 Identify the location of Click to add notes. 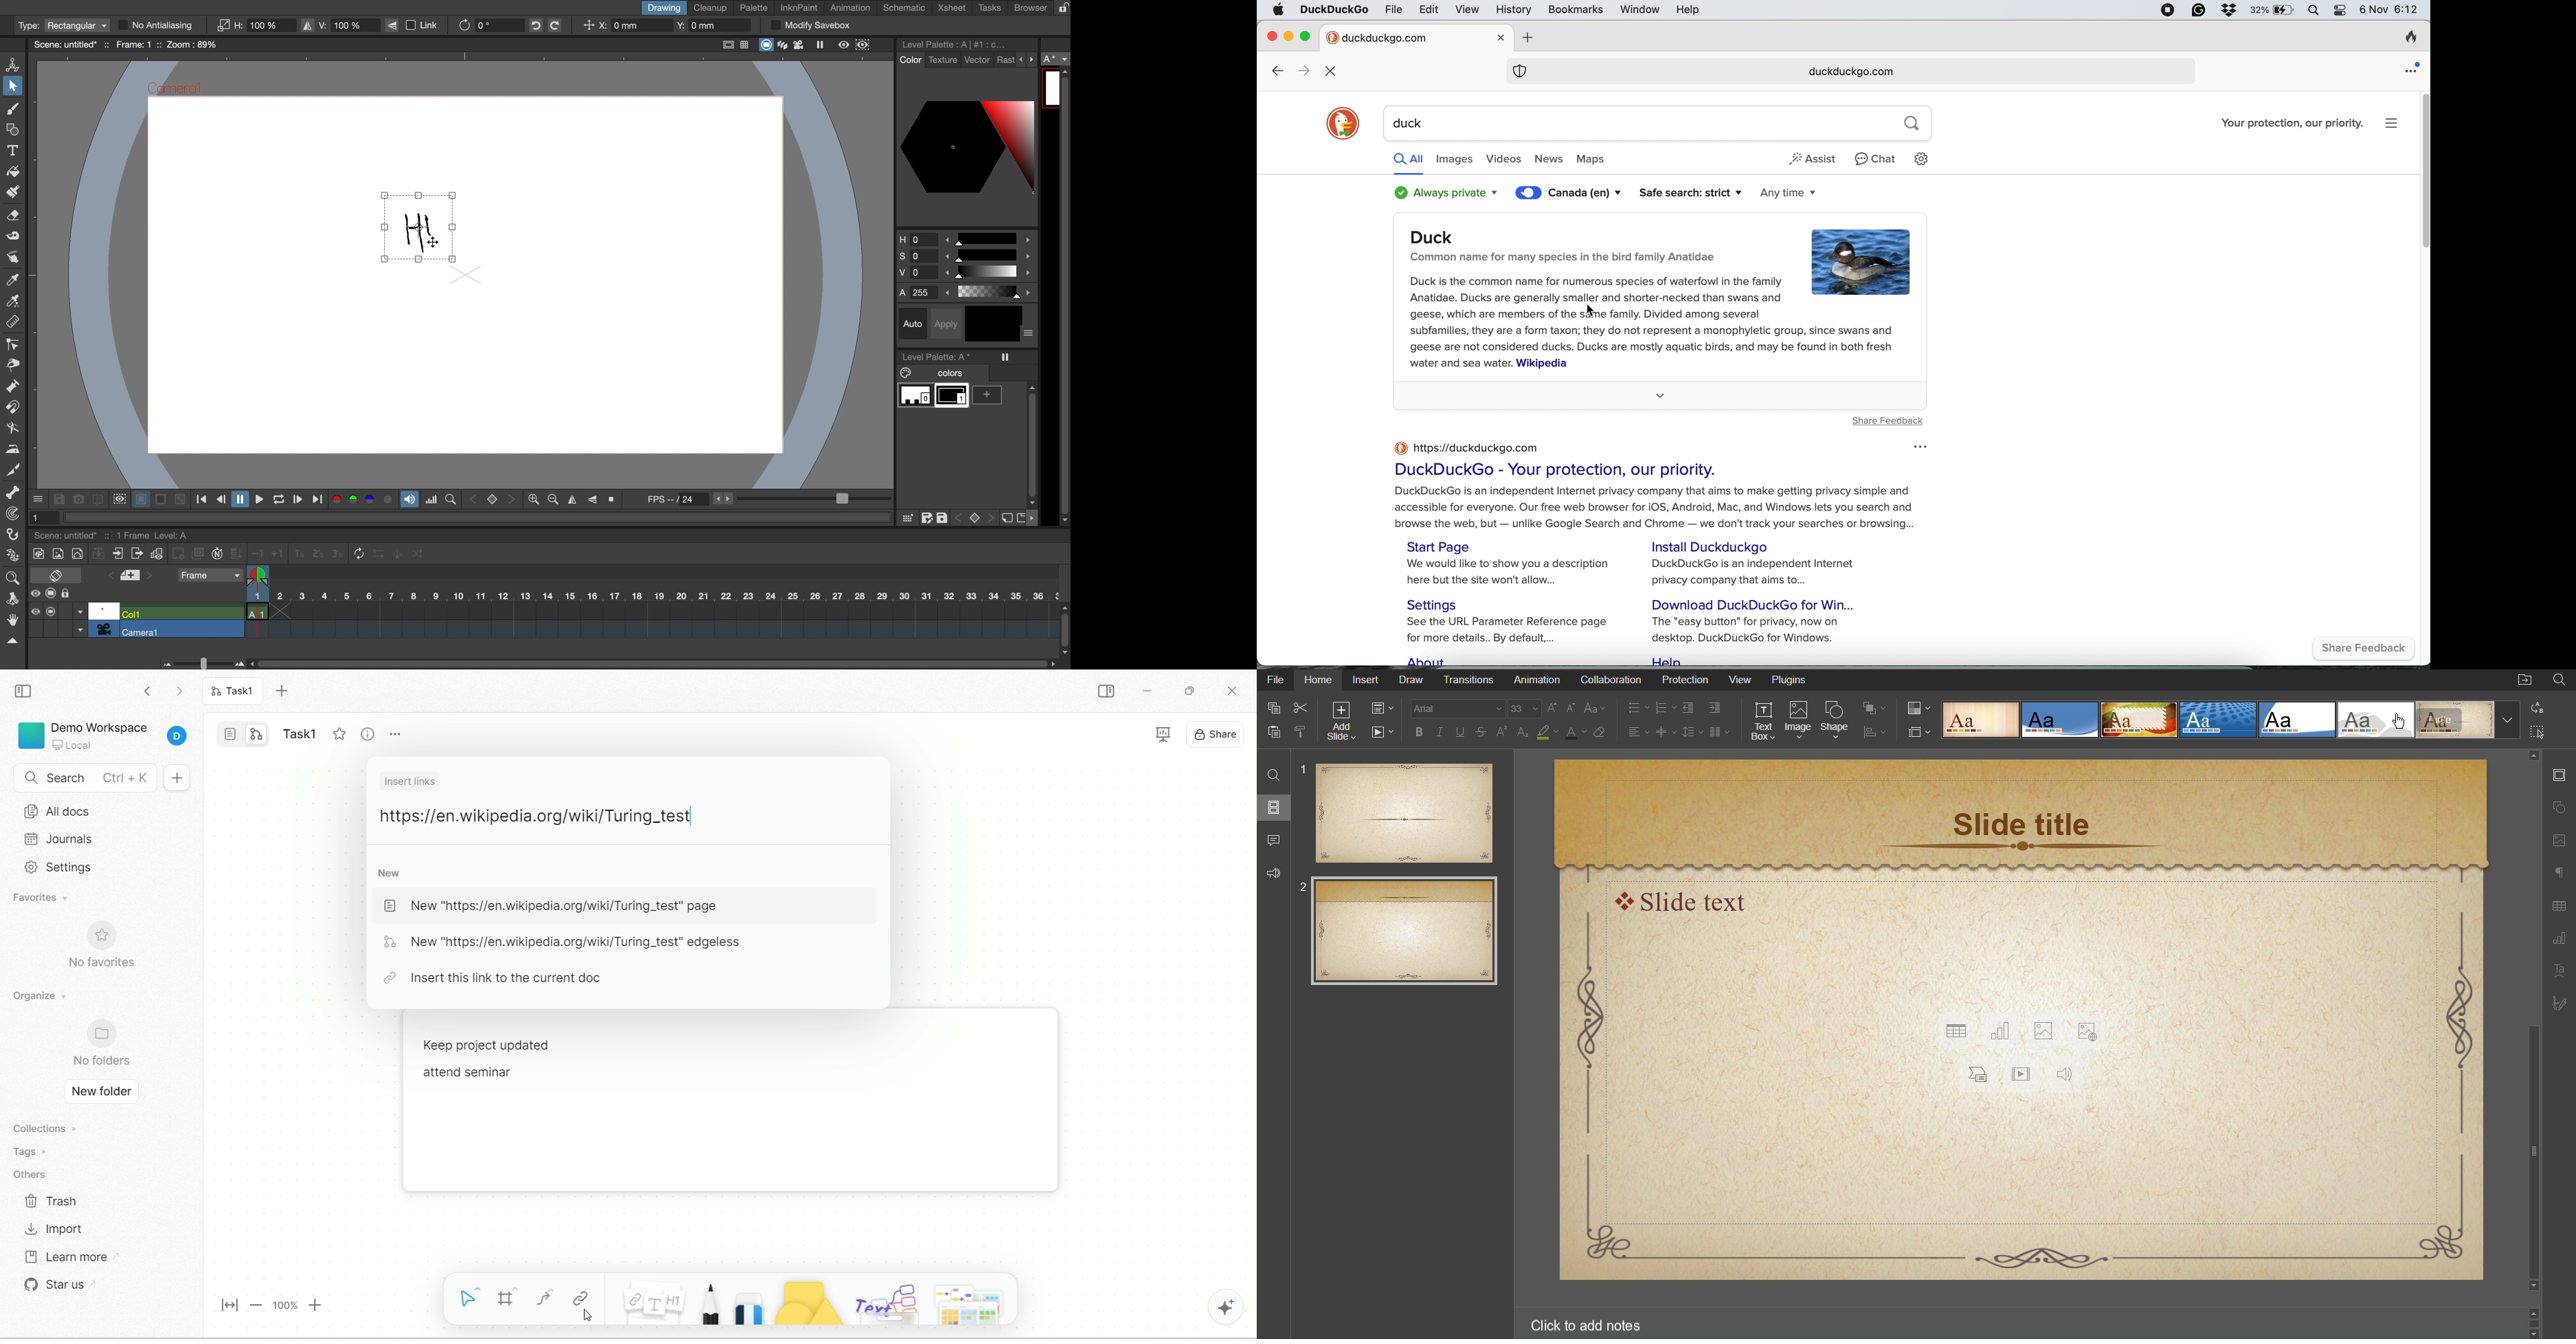
(1587, 1327).